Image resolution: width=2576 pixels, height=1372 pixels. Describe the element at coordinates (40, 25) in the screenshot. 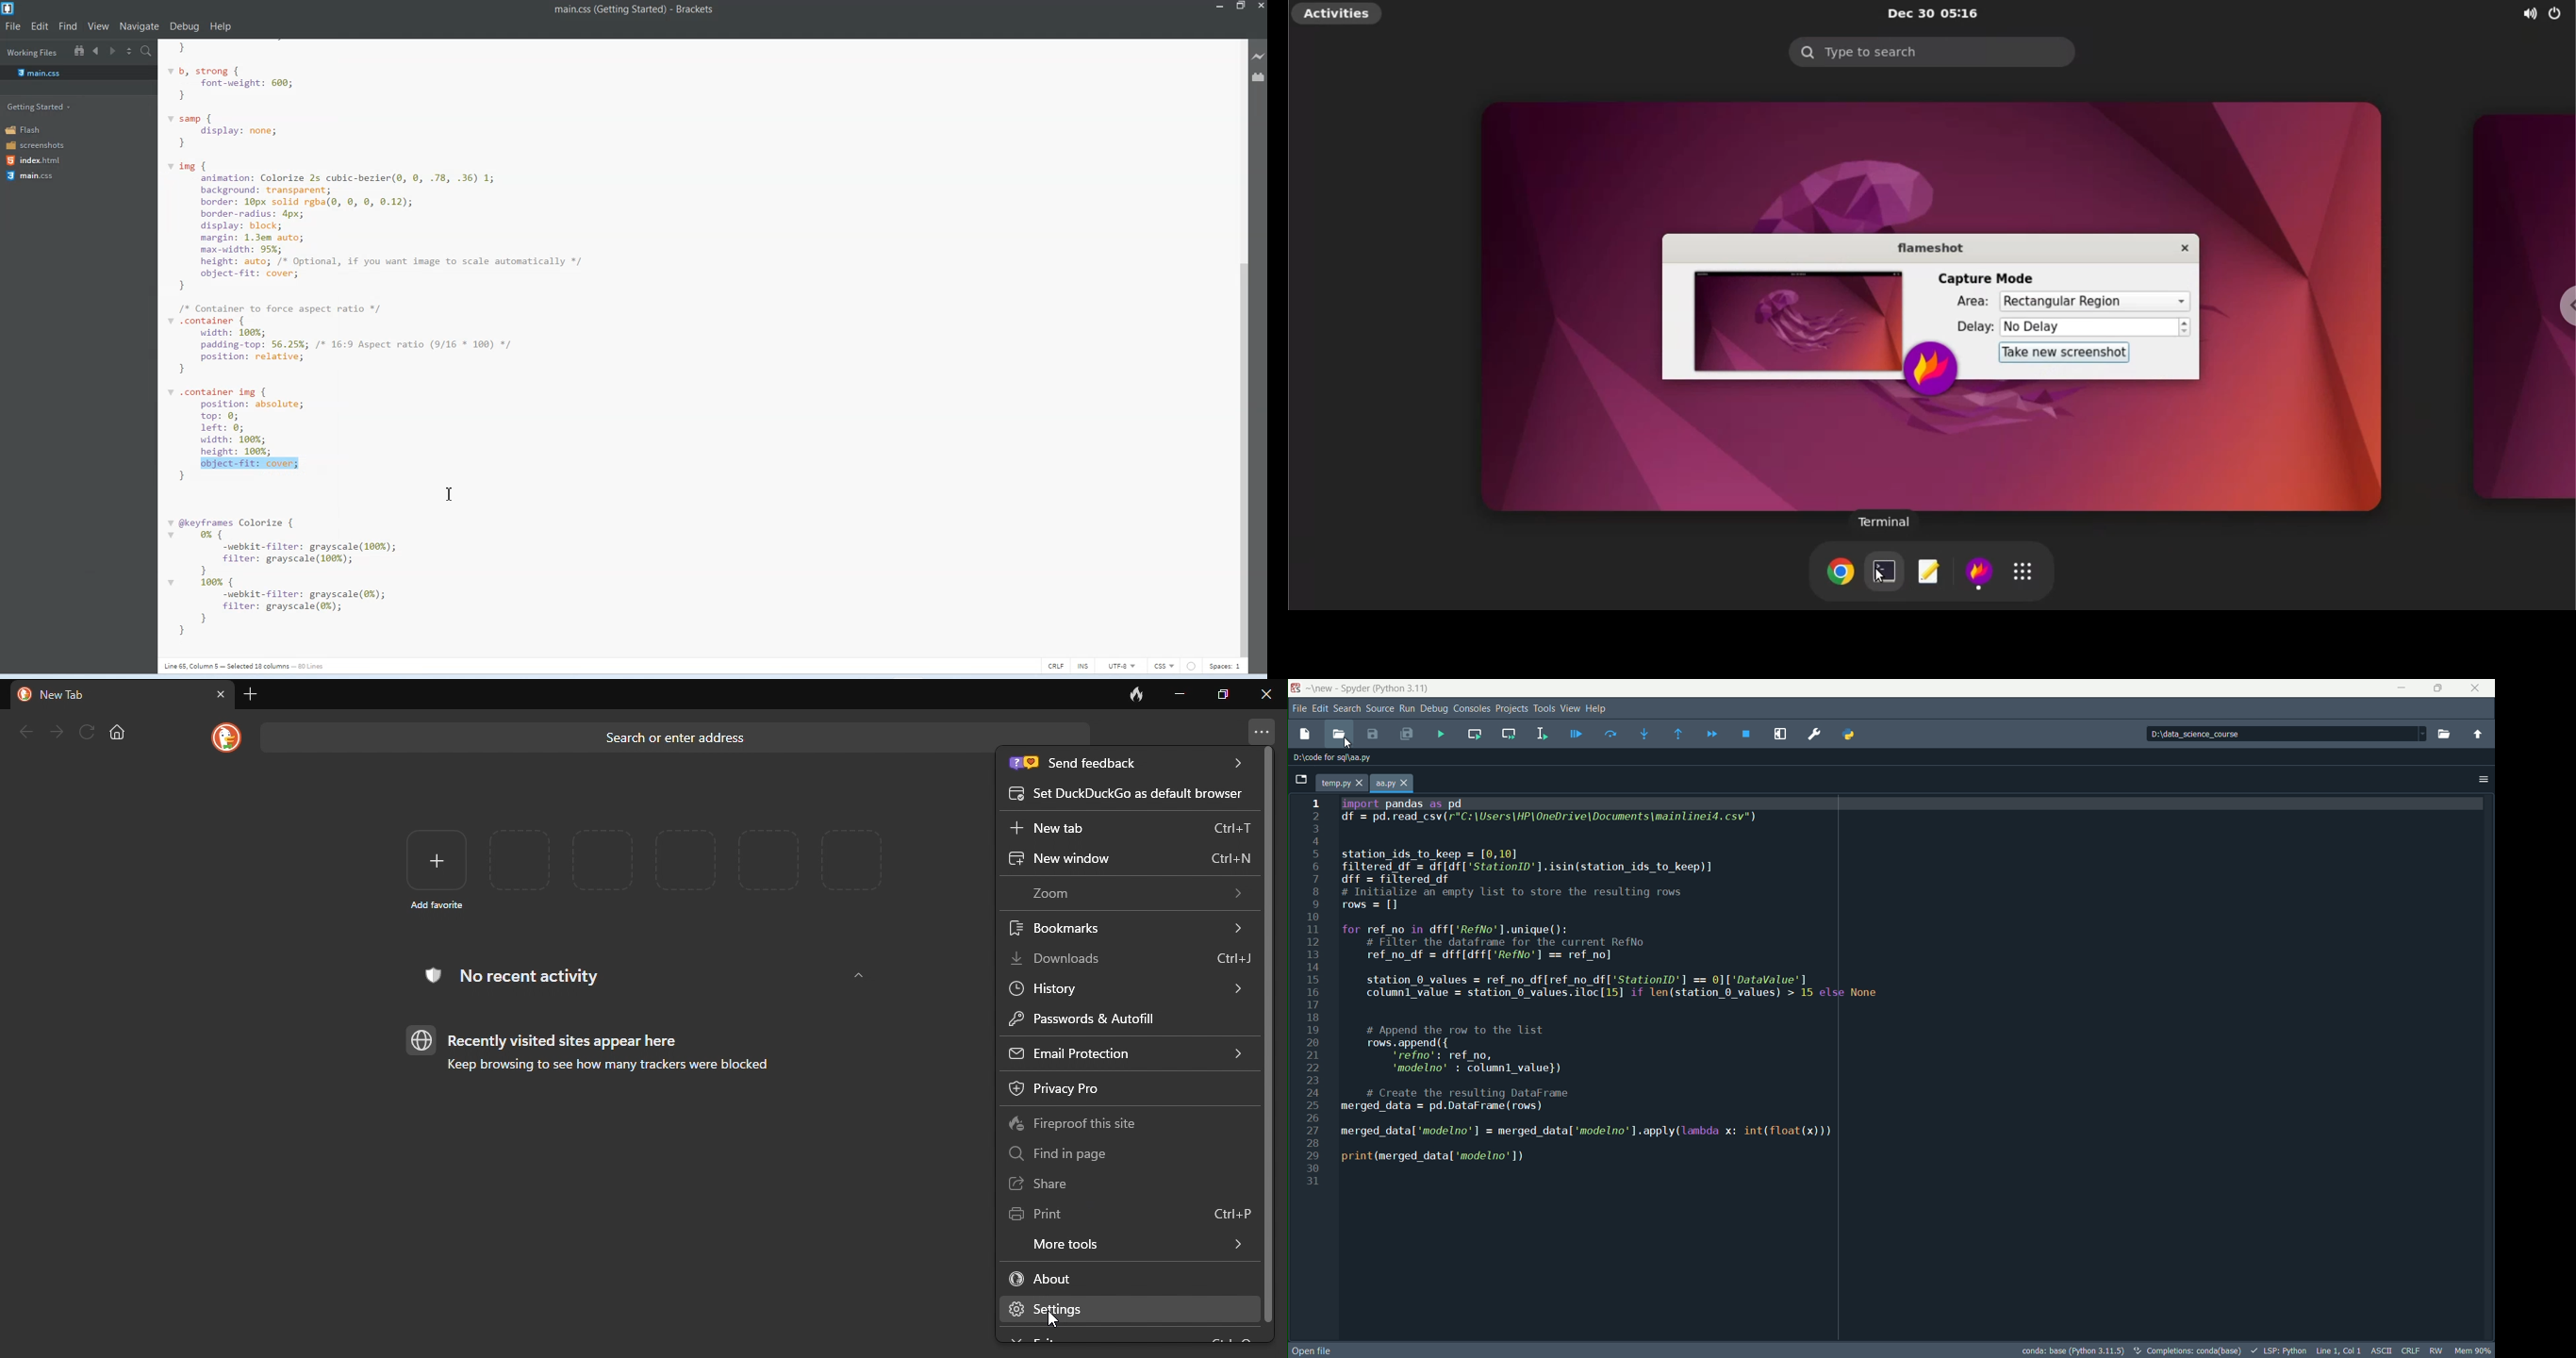

I see `Edit` at that location.